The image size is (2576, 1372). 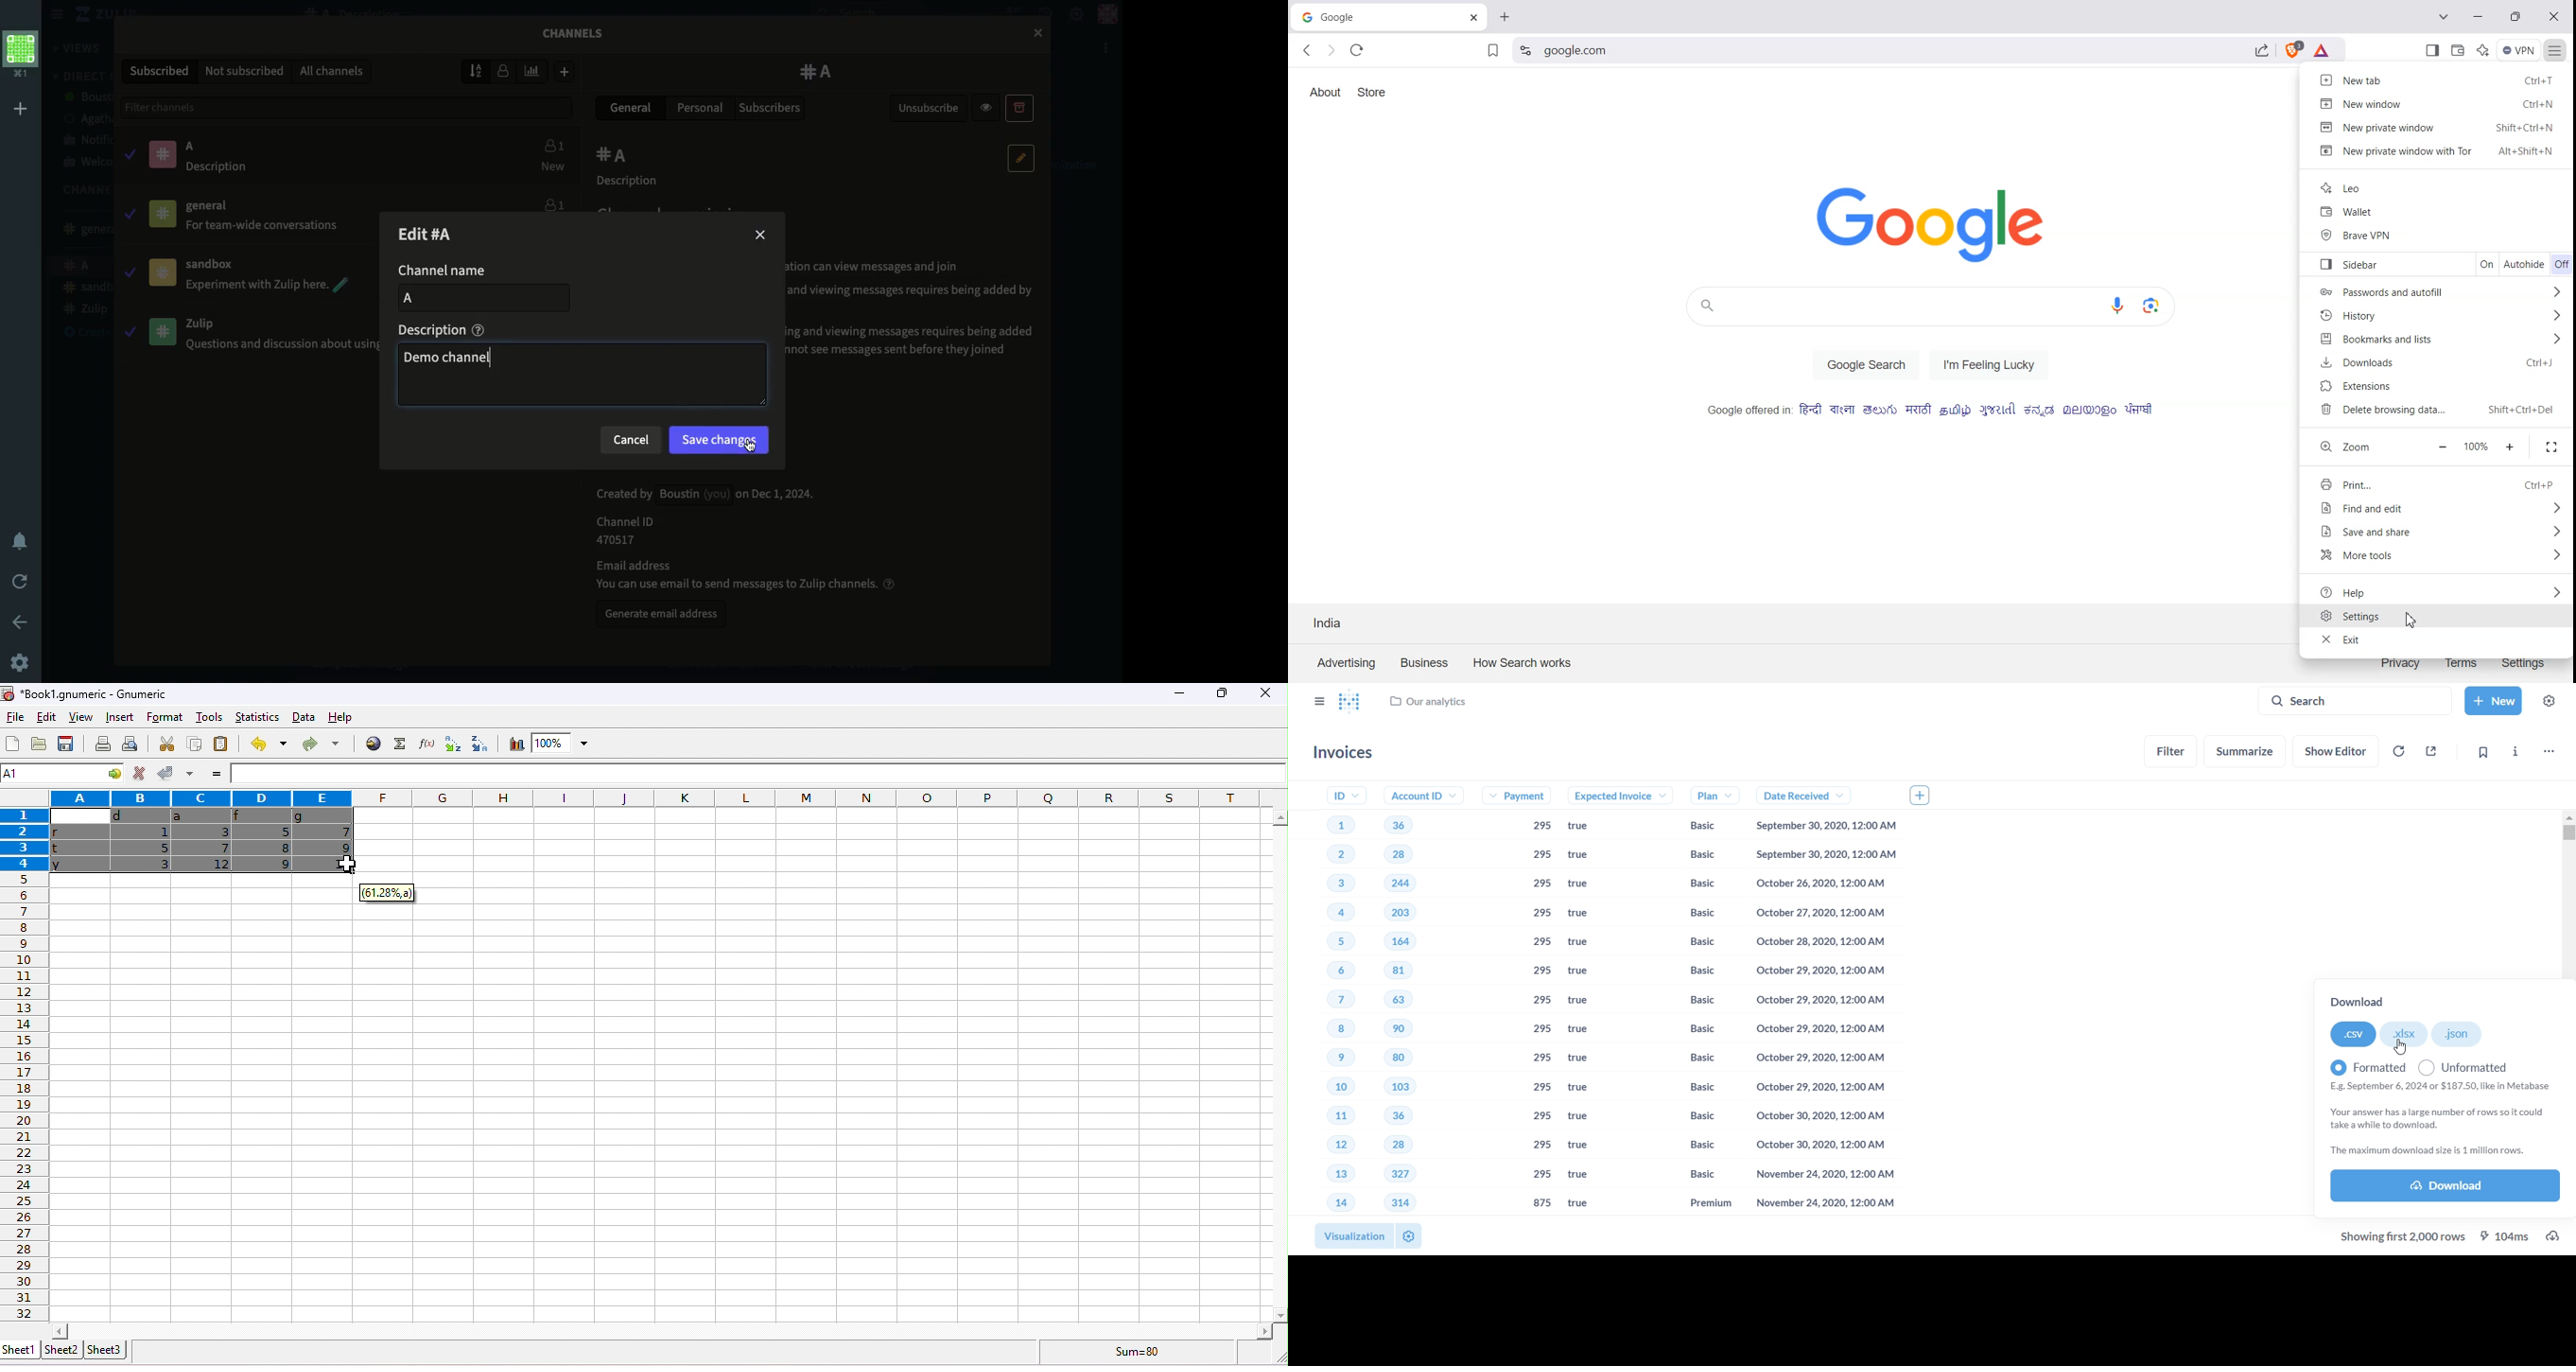 What do you see at coordinates (534, 71) in the screenshot?
I see `Sort by weekly traffic` at bounding box center [534, 71].